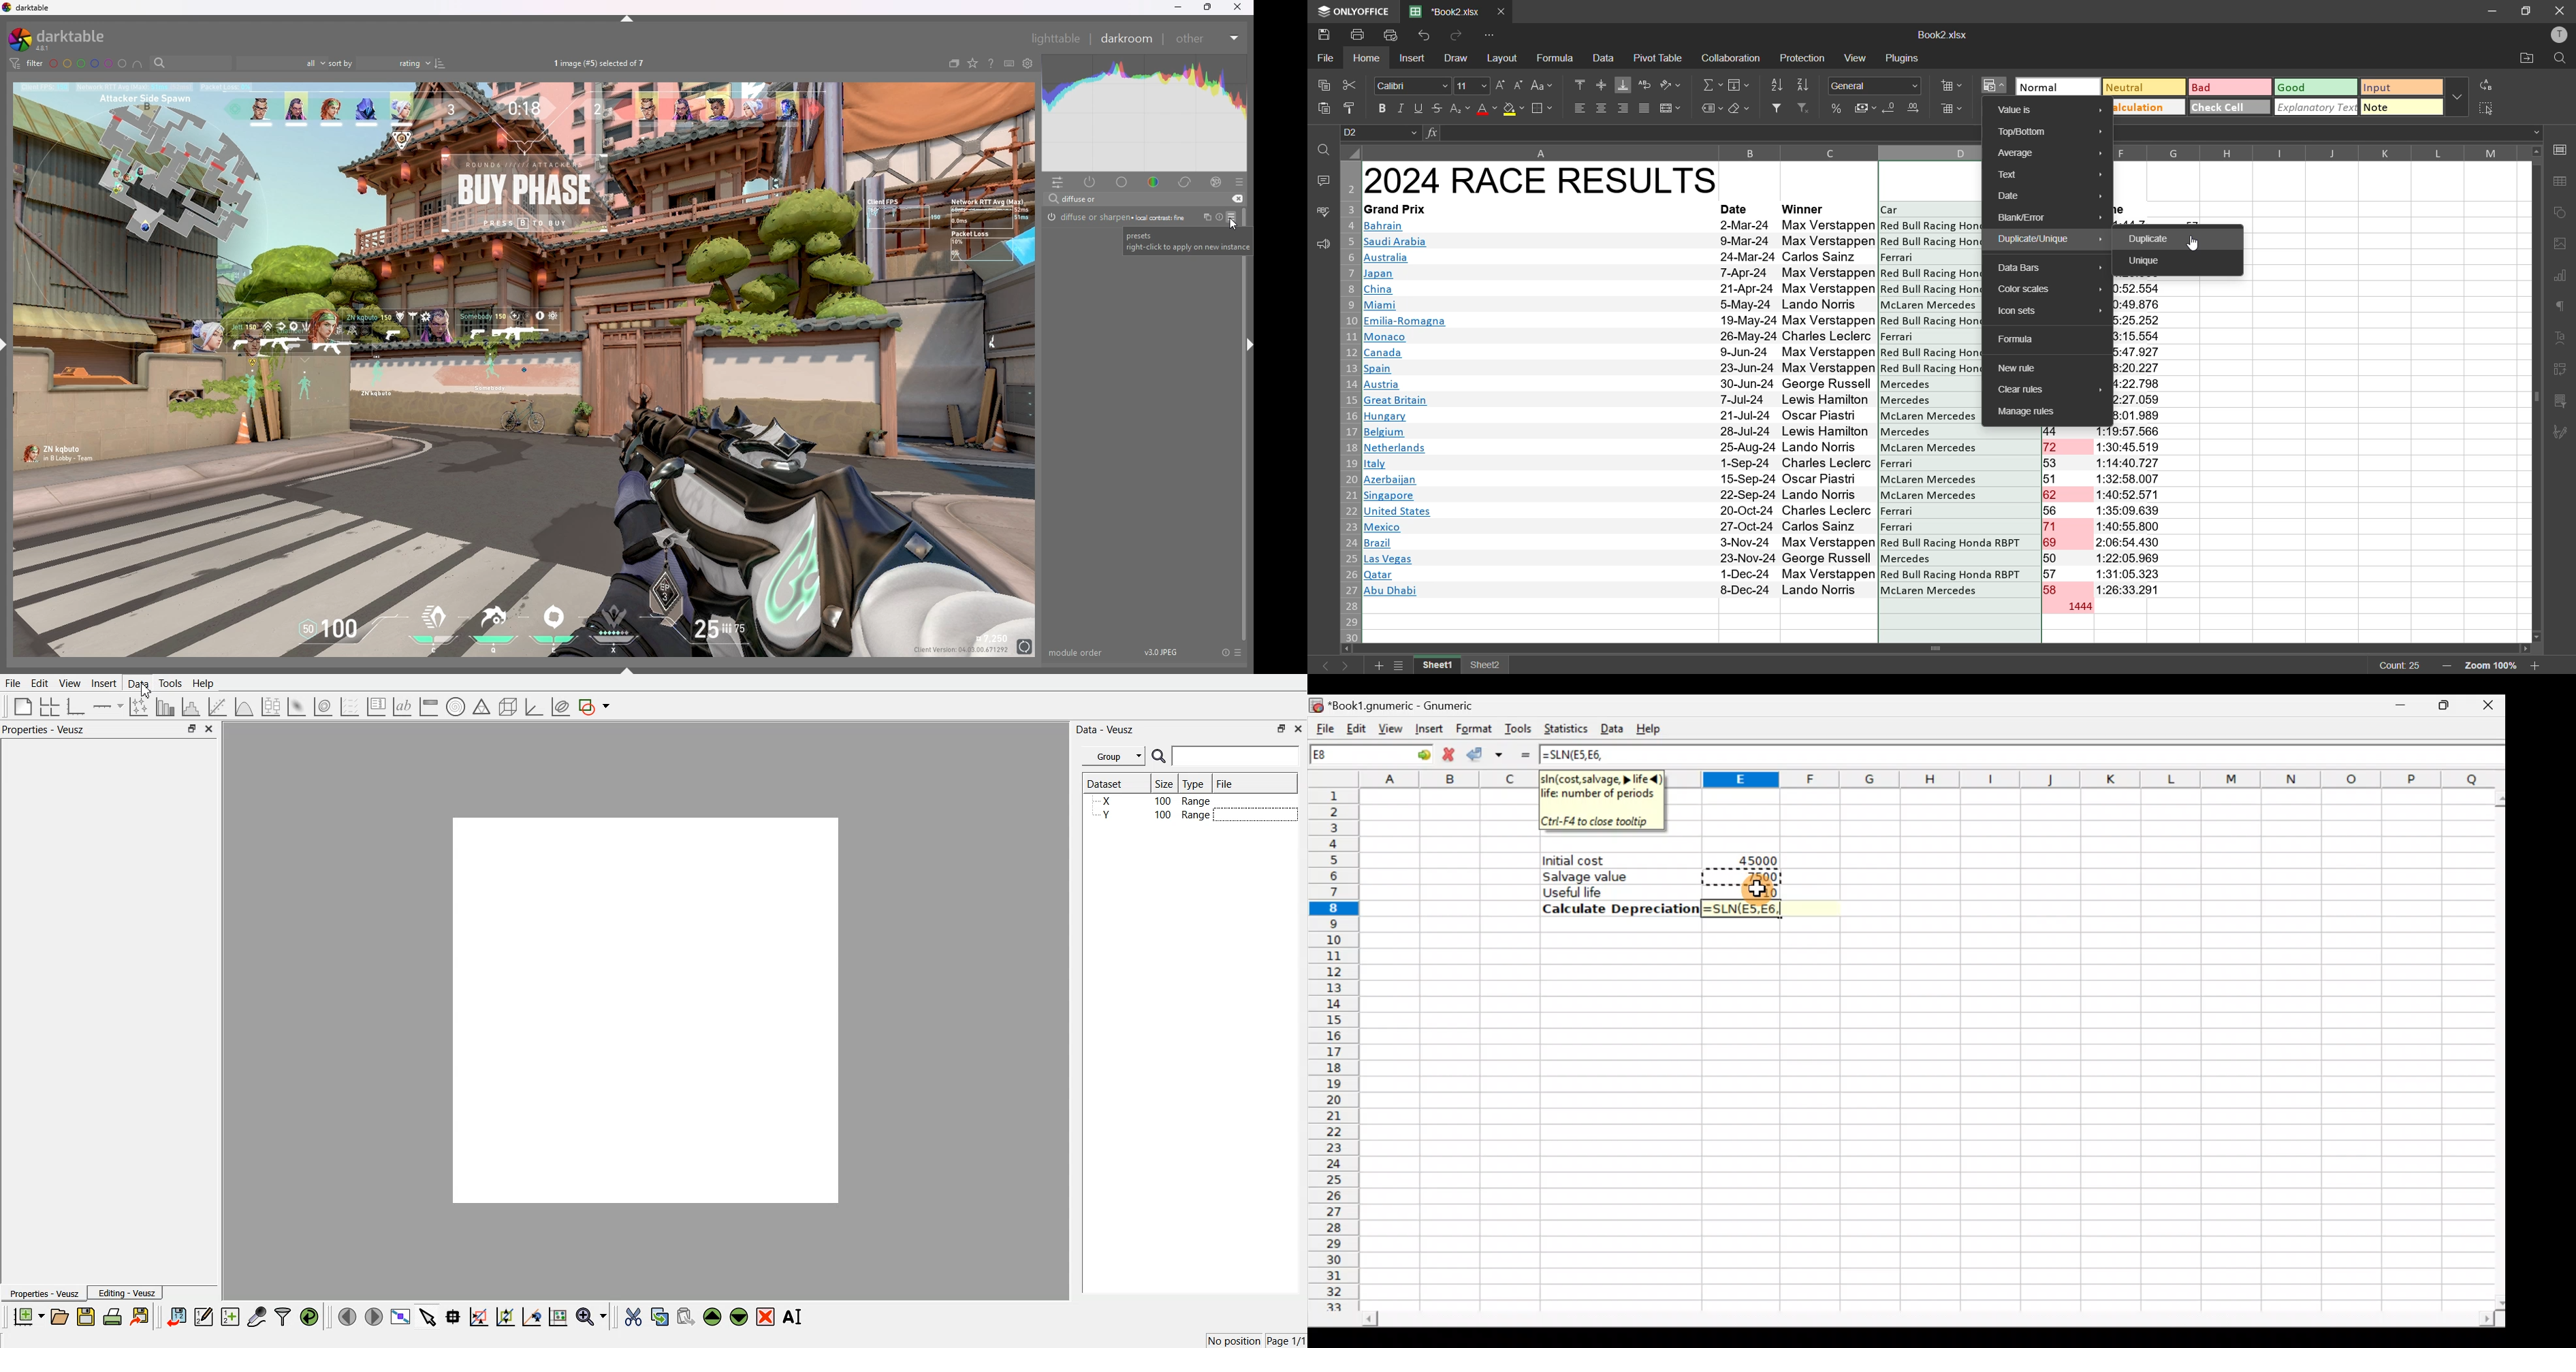  I want to click on Save the document, so click(86, 1316).